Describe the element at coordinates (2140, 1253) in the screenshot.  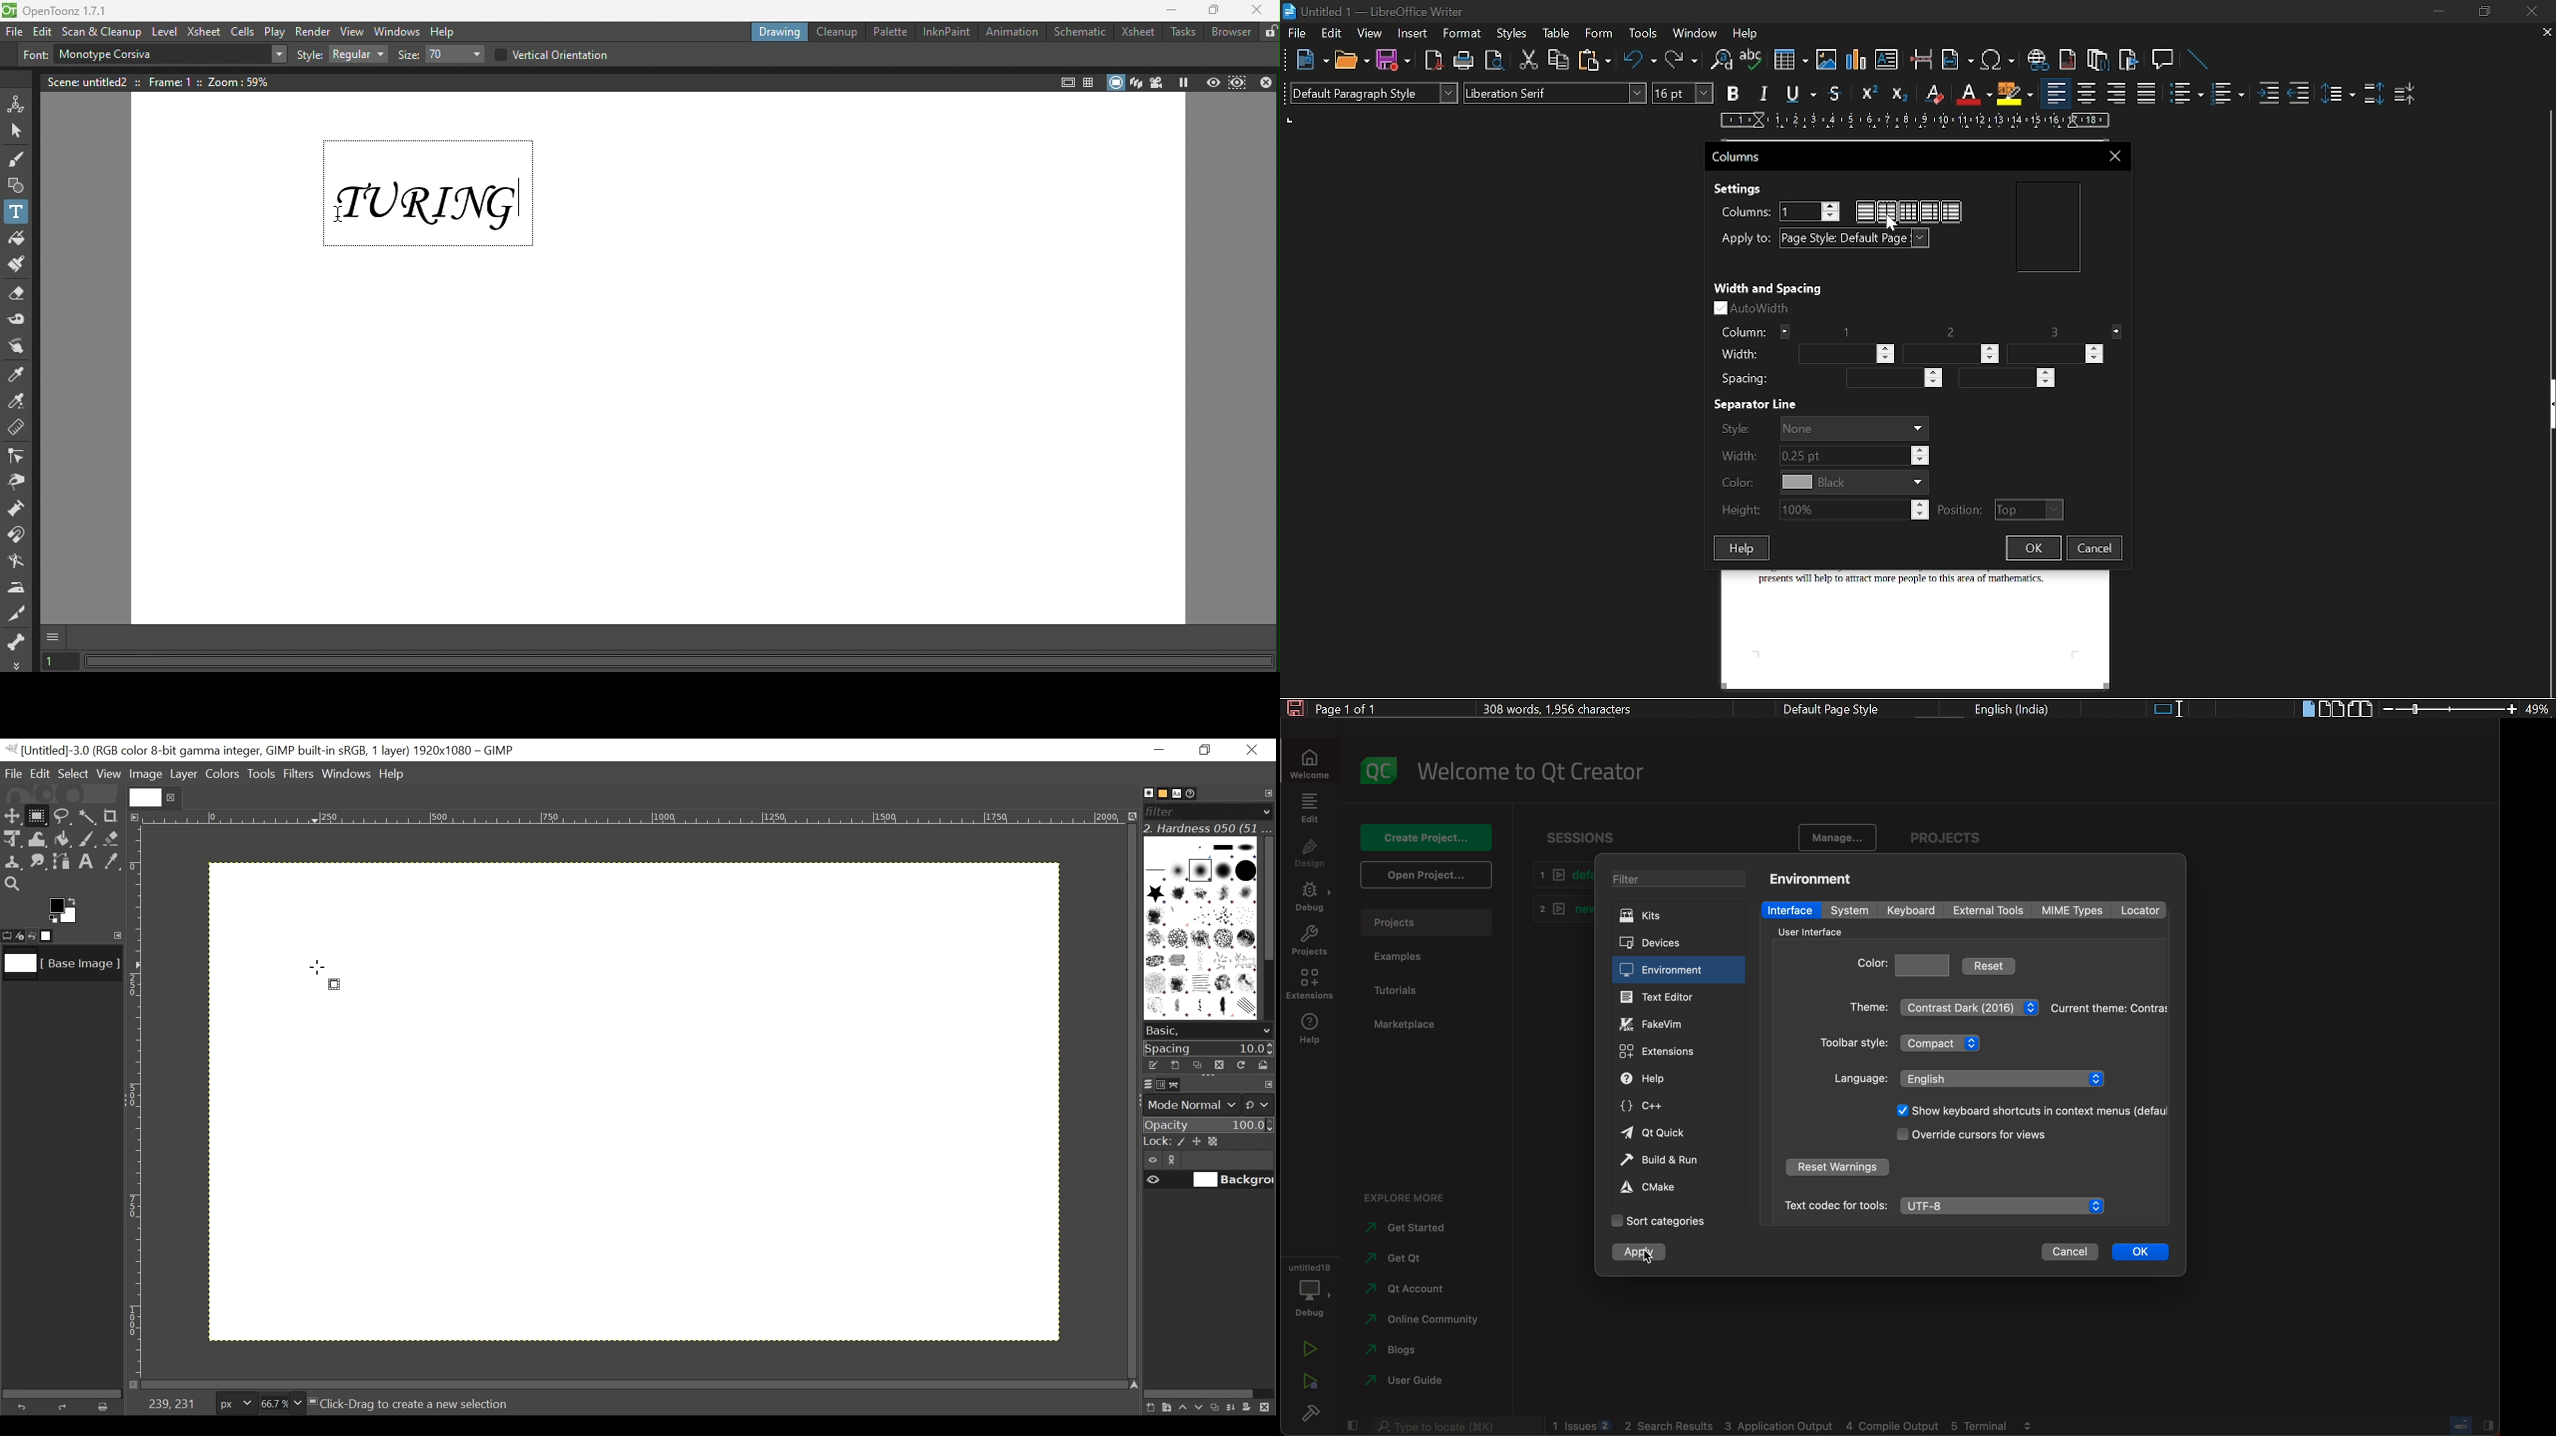
I see `ok` at that location.